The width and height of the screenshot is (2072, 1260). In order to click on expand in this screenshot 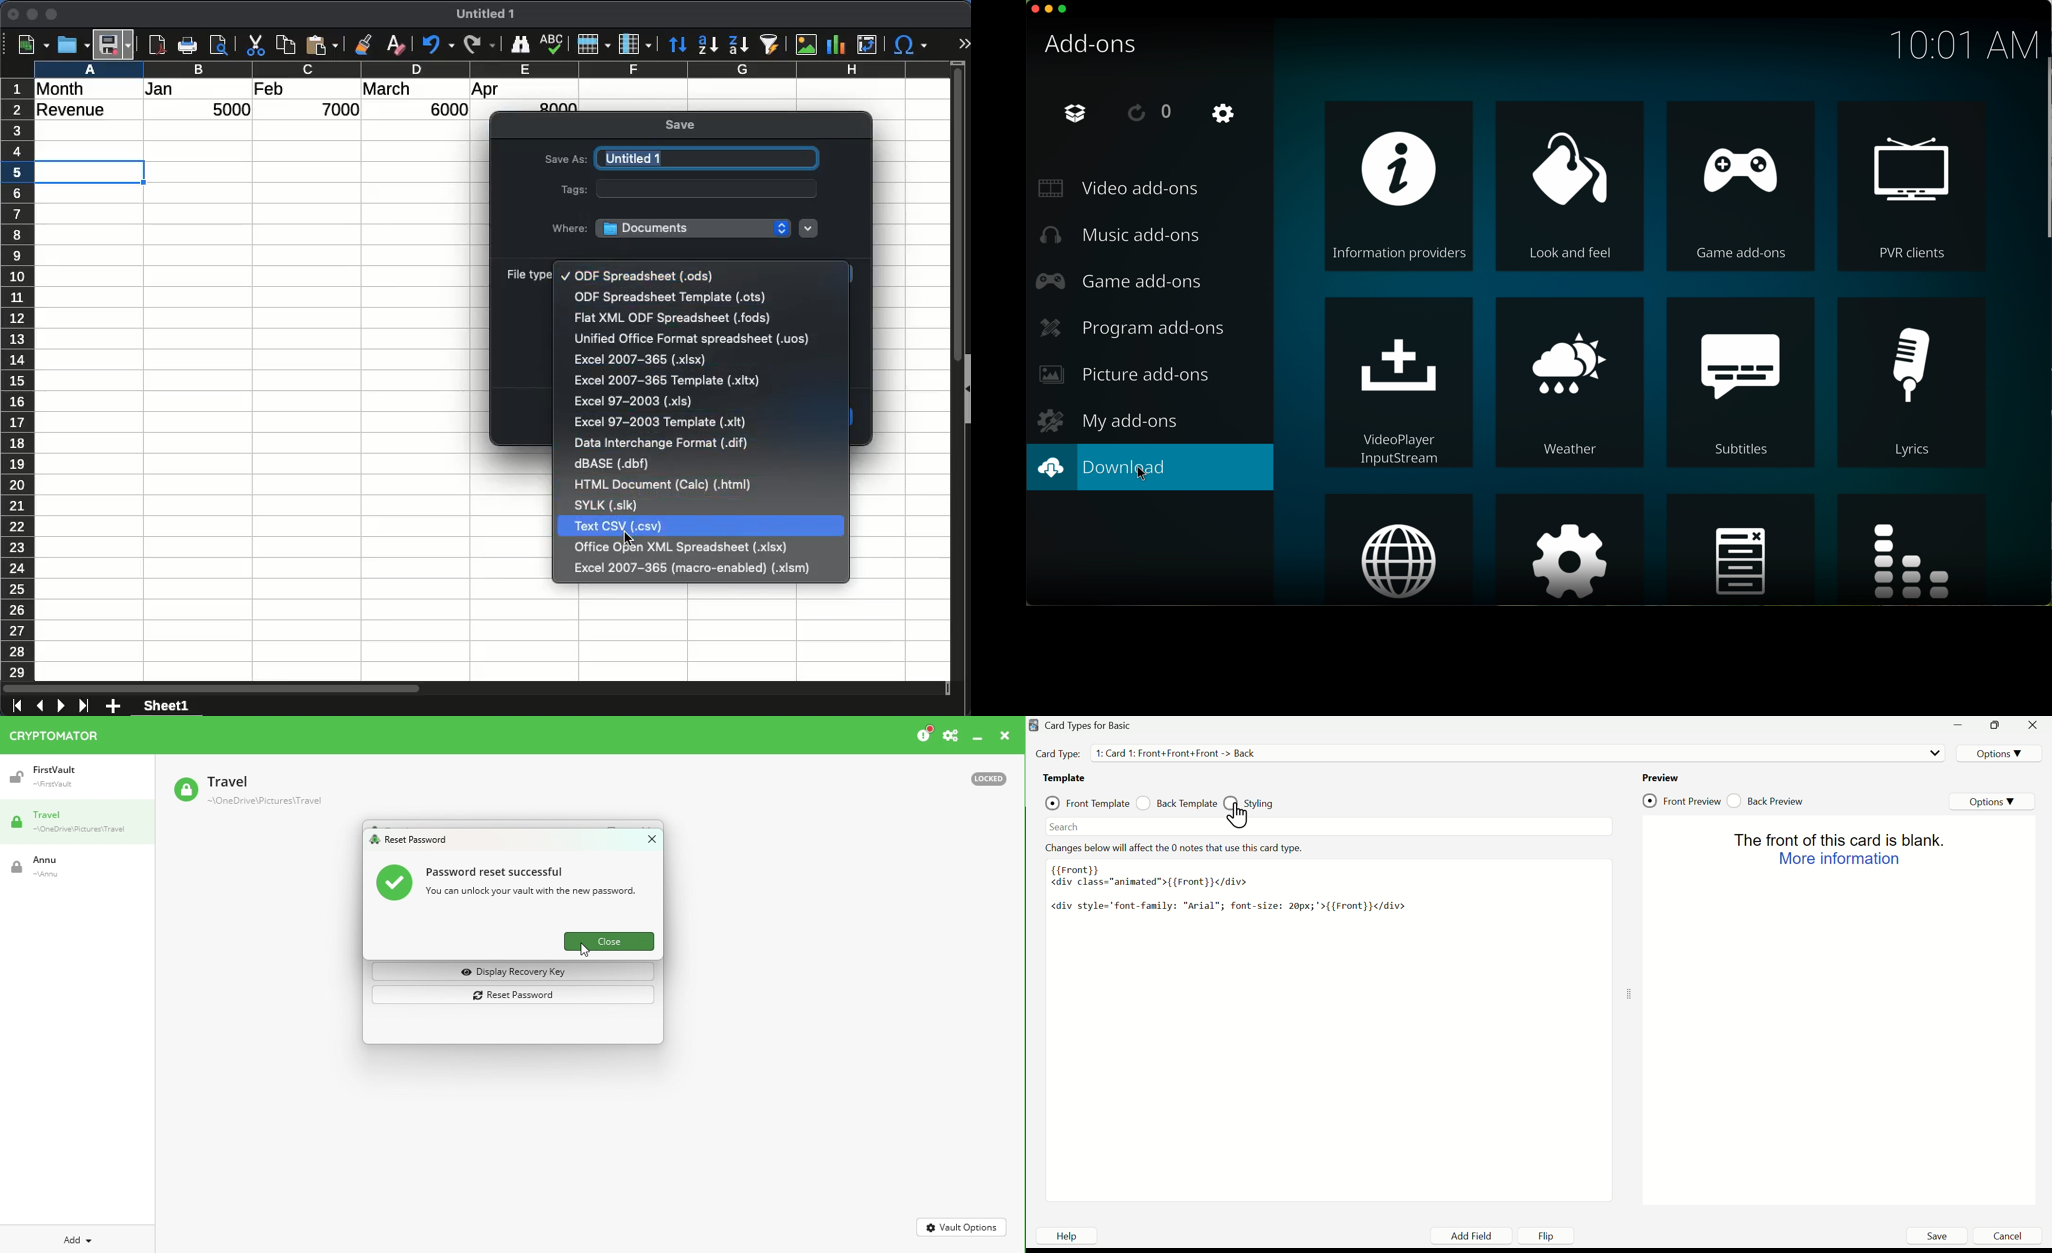, I will do `click(964, 44)`.